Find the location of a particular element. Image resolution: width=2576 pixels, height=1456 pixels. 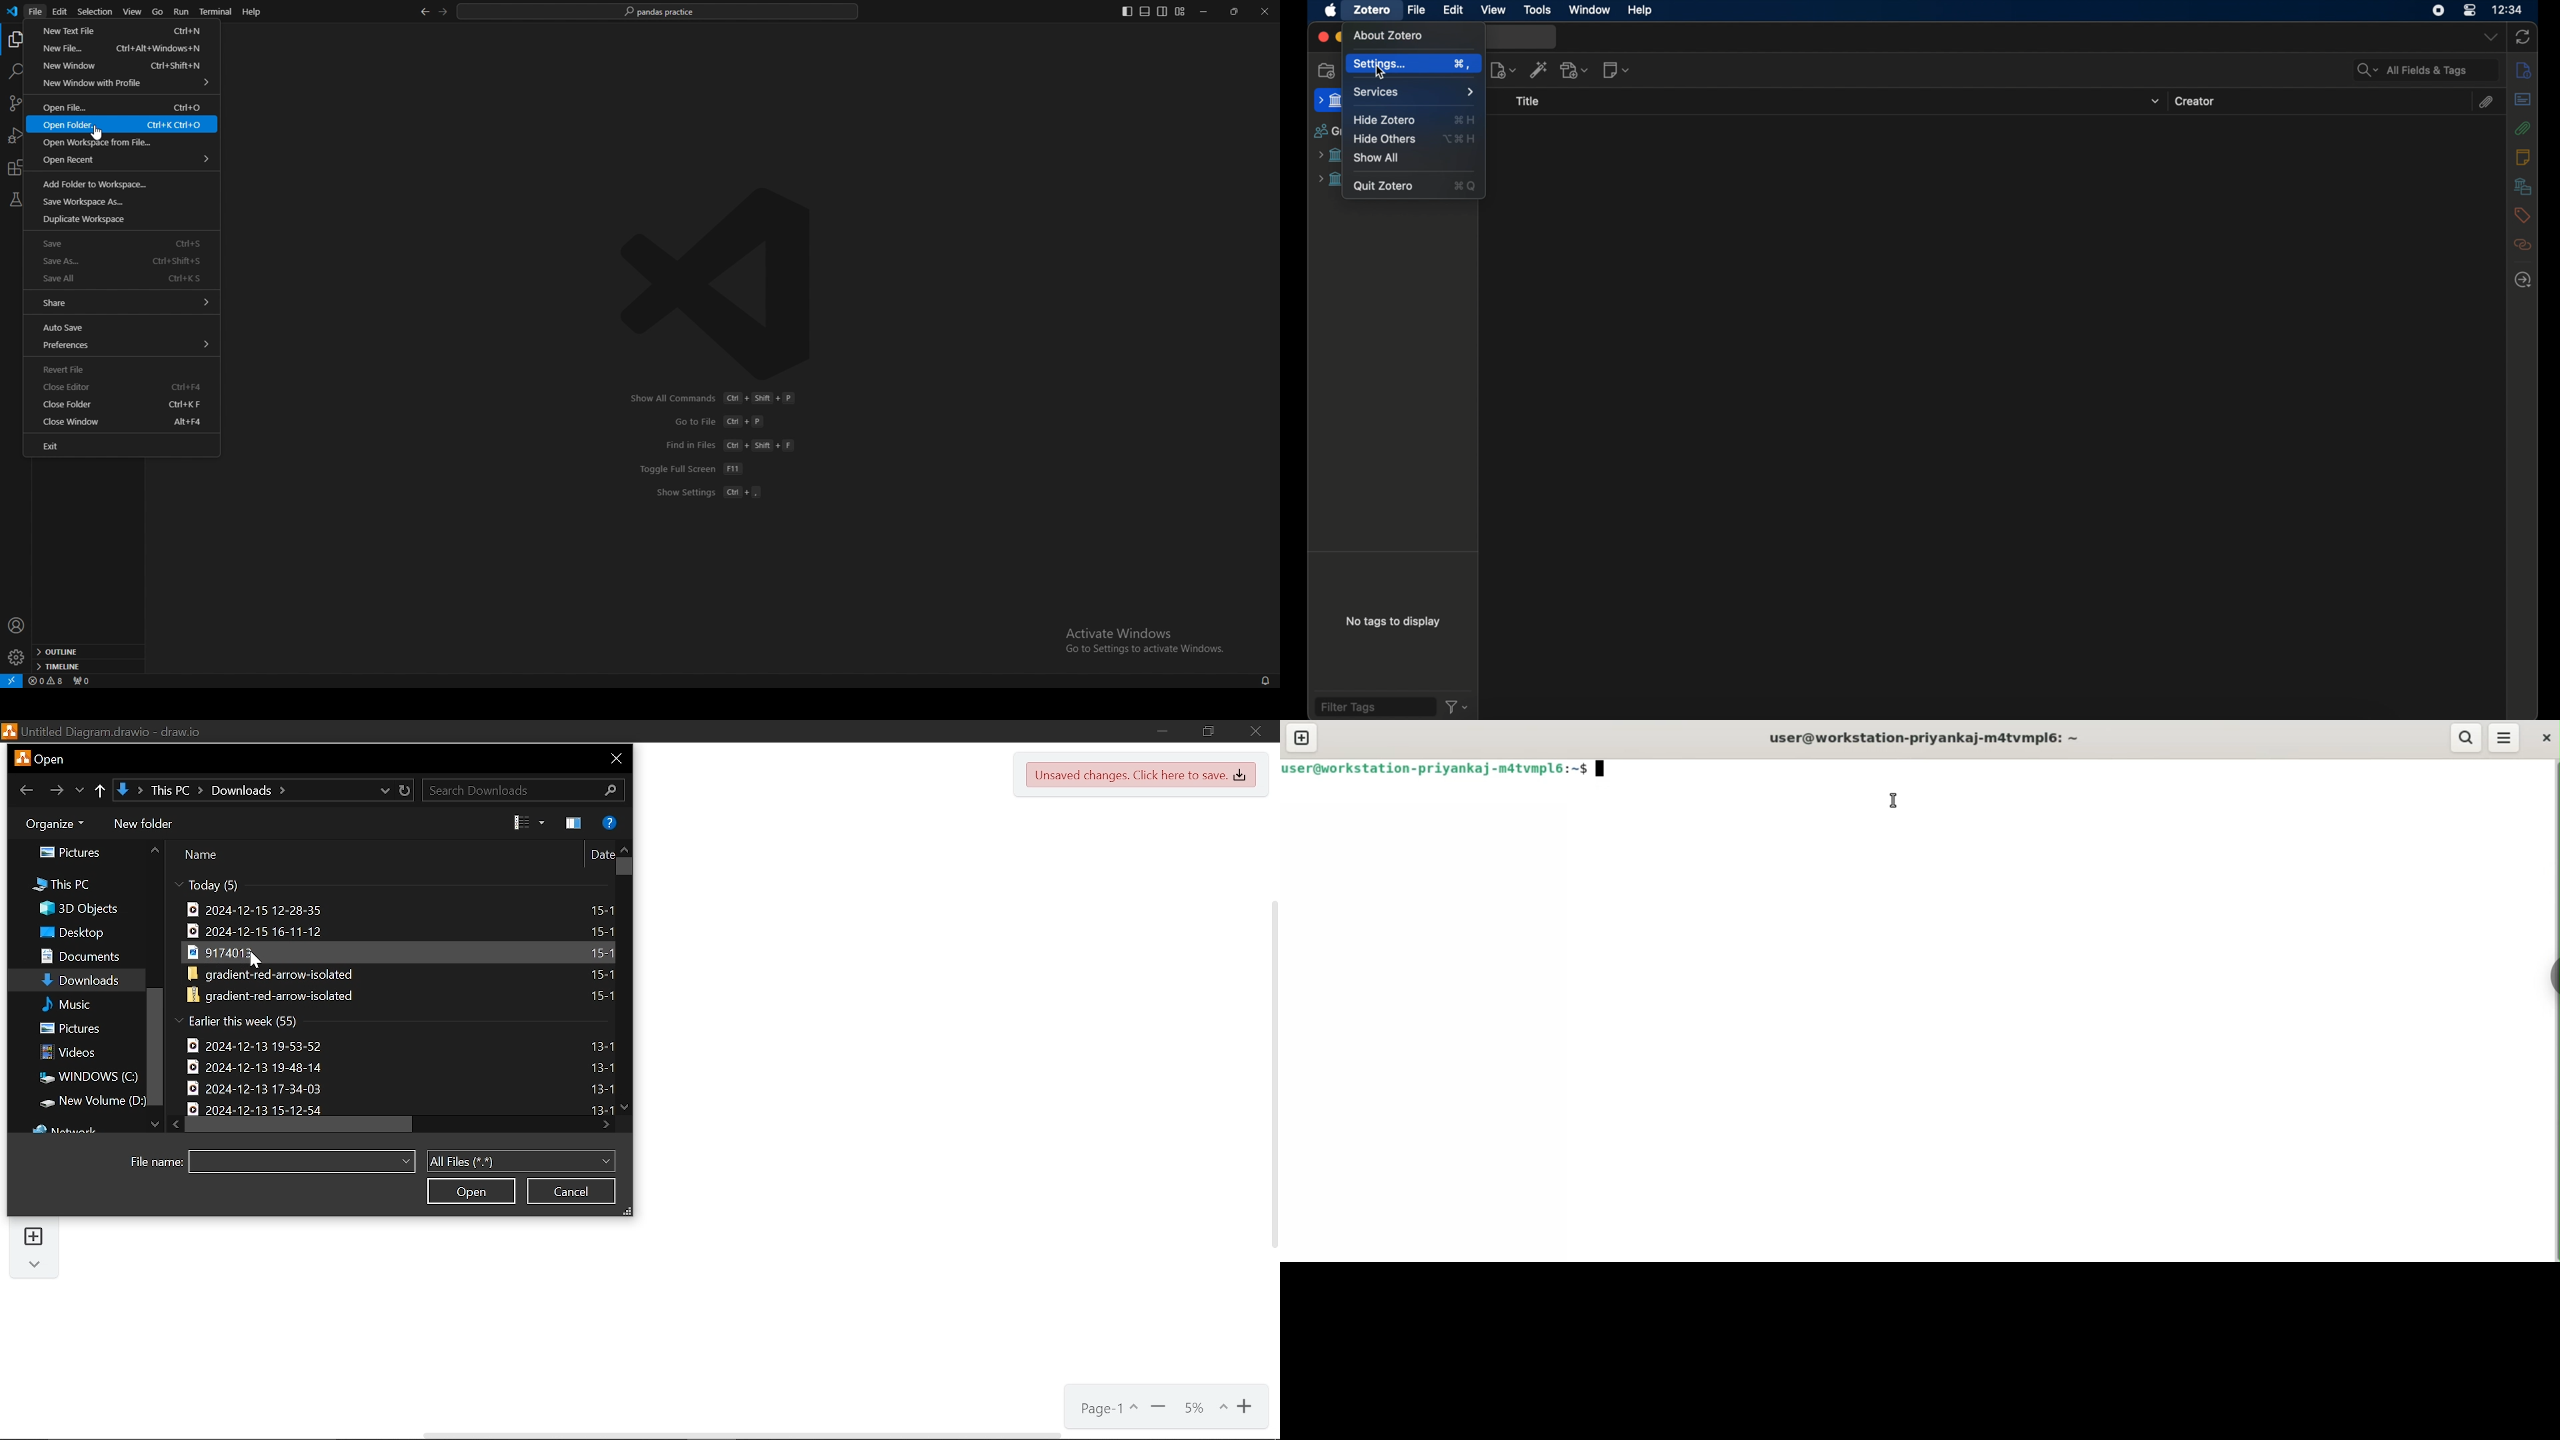

run and debug is located at coordinates (17, 135).